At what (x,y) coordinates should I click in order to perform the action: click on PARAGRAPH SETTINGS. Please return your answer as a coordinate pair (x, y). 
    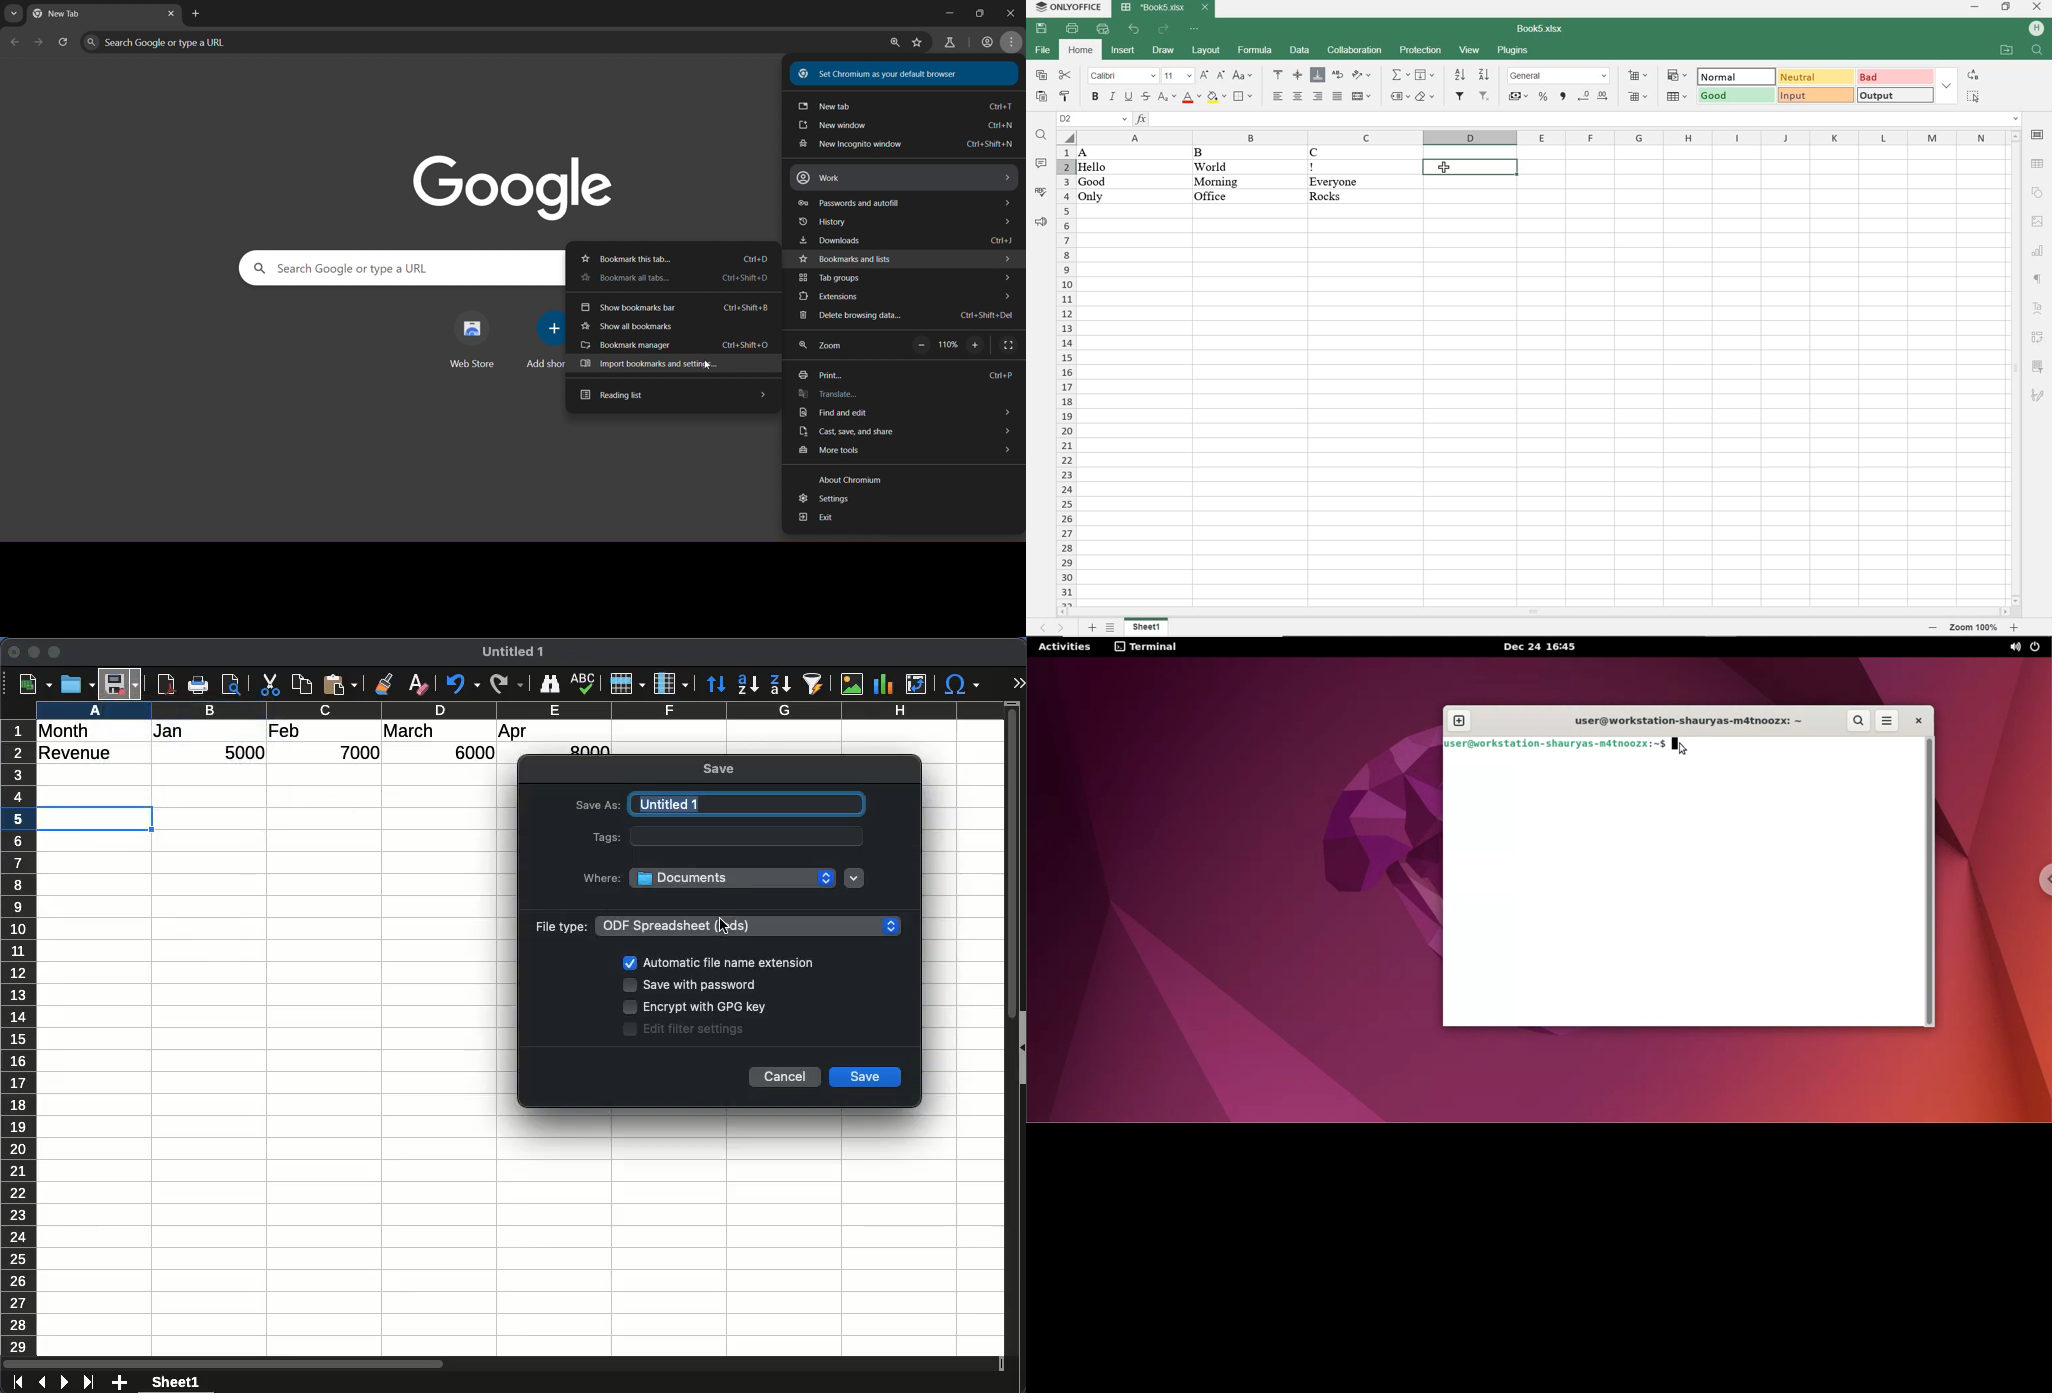
    Looking at the image, I should click on (2037, 280).